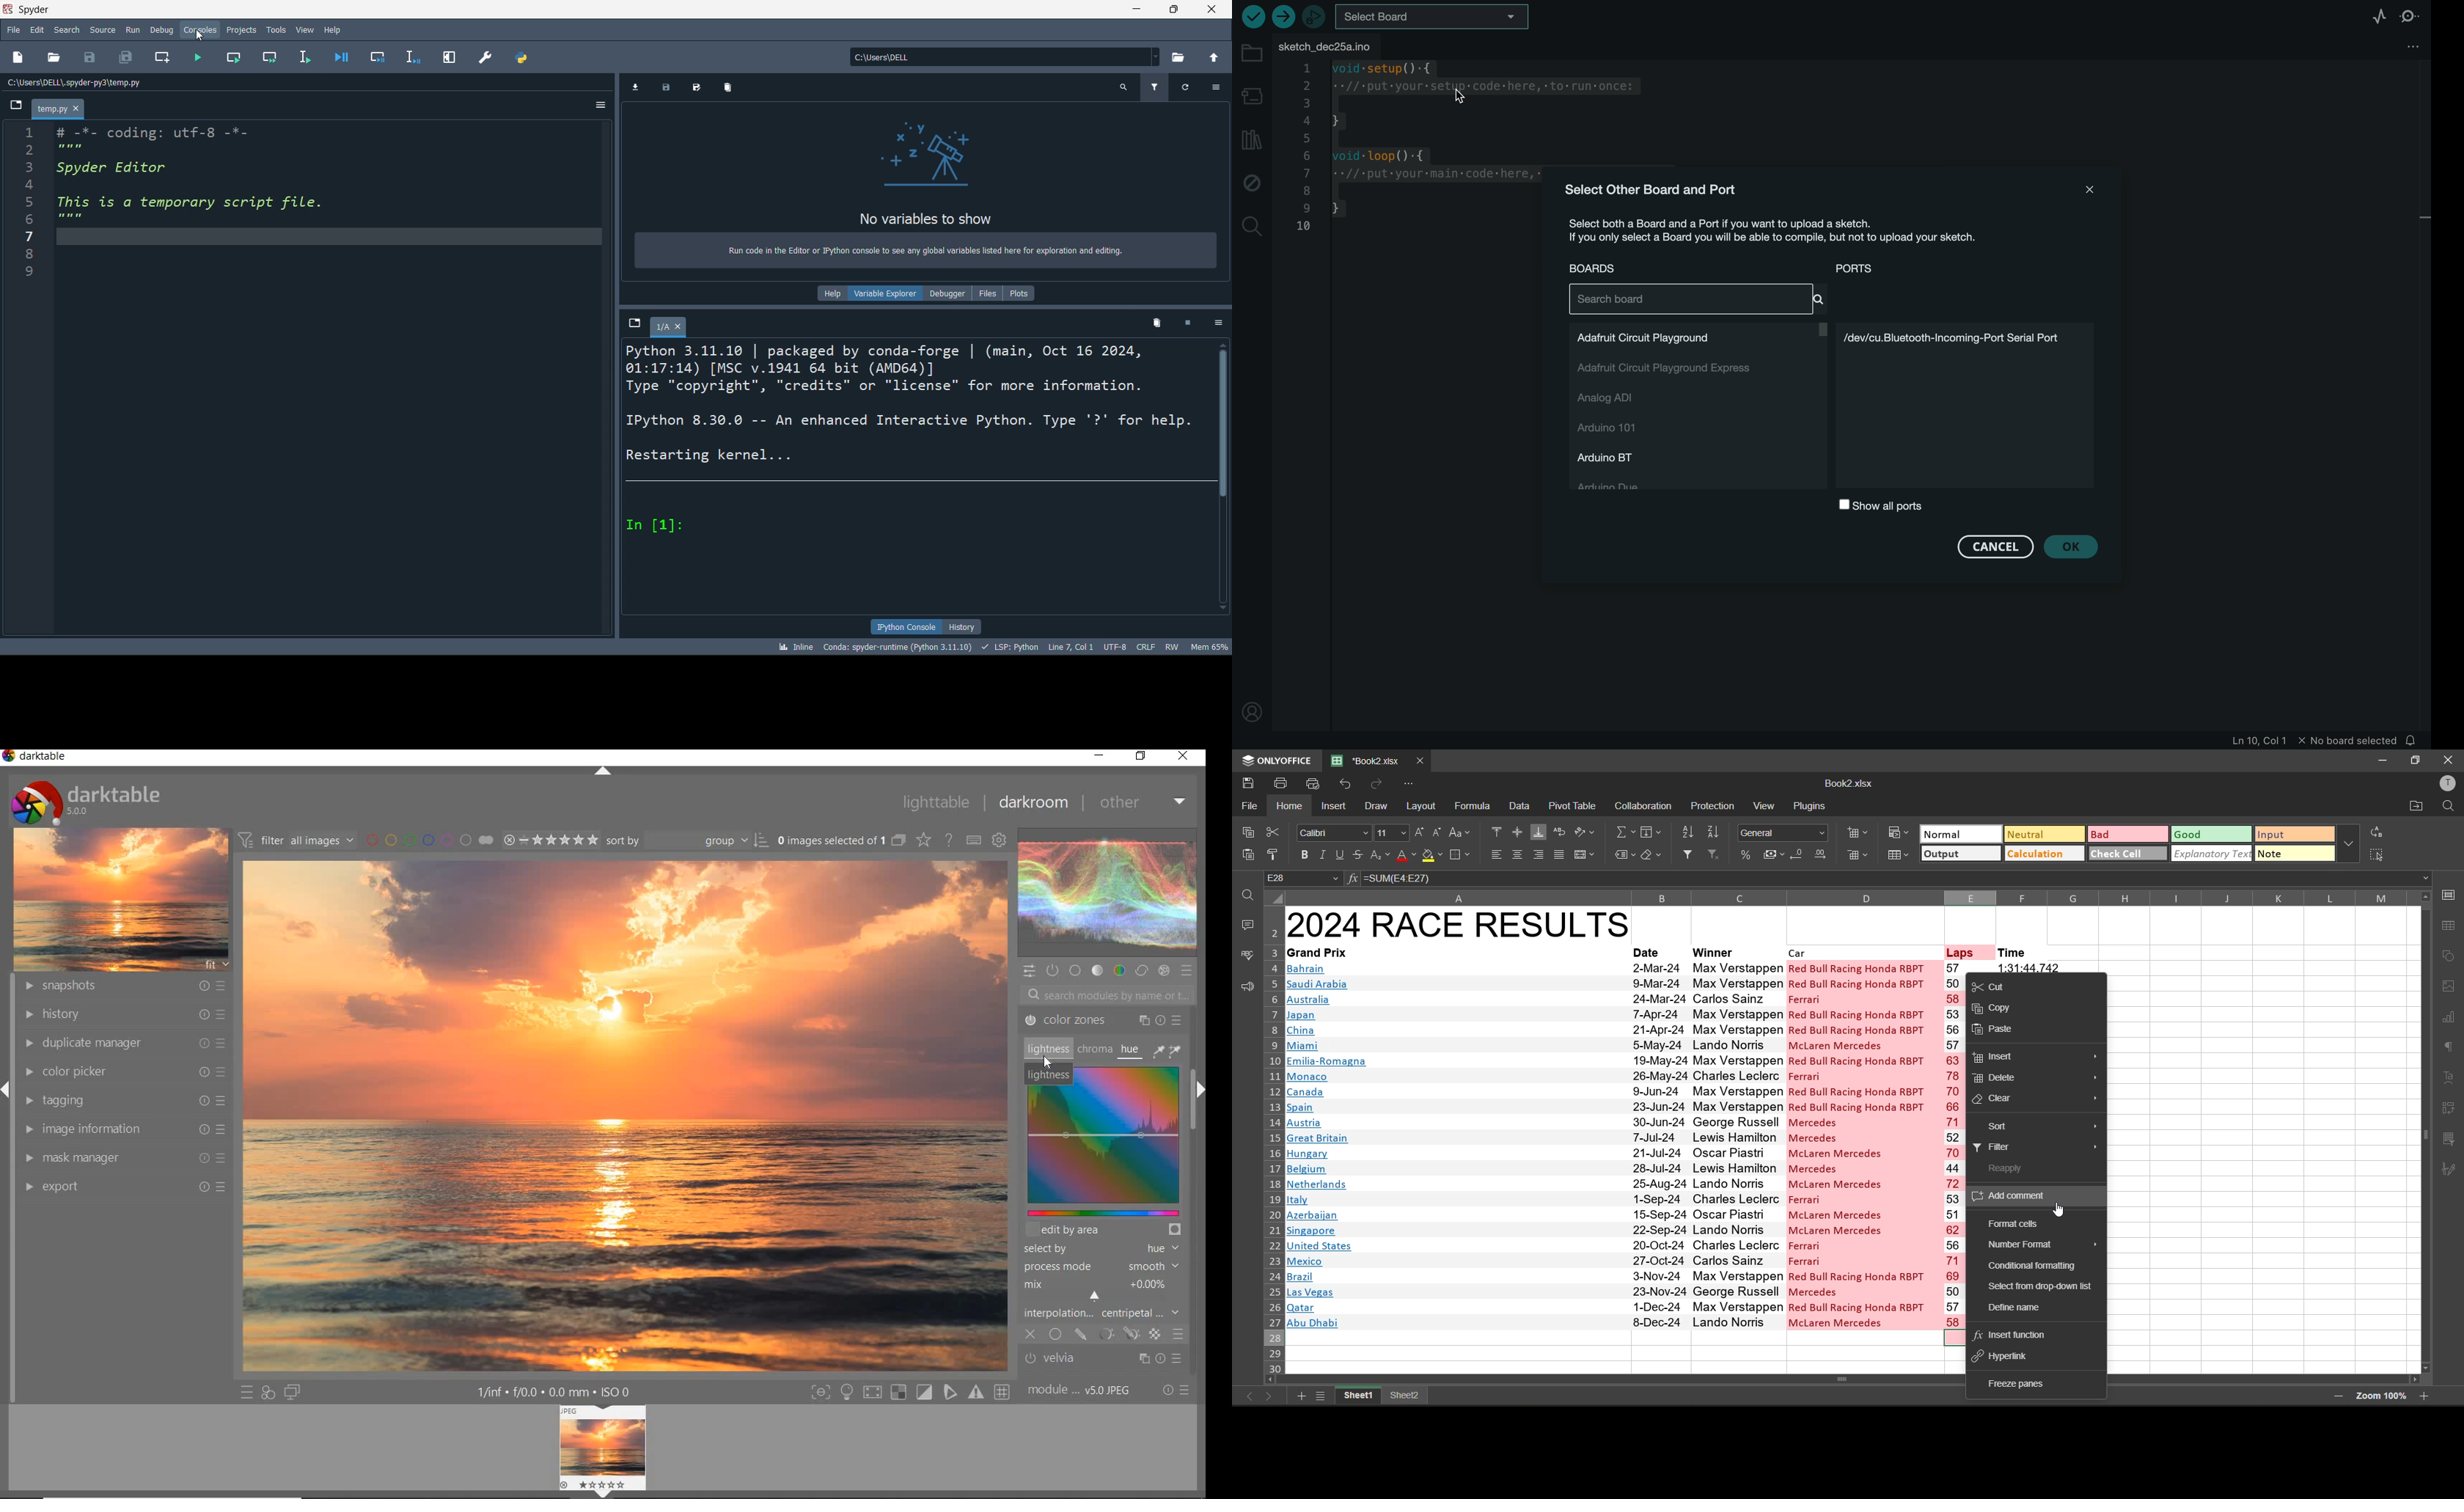 This screenshot has height=1512, width=2464. What do you see at coordinates (1101, 1139) in the screenshot?
I see `COLOR ZONES MAP` at bounding box center [1101, 1139].